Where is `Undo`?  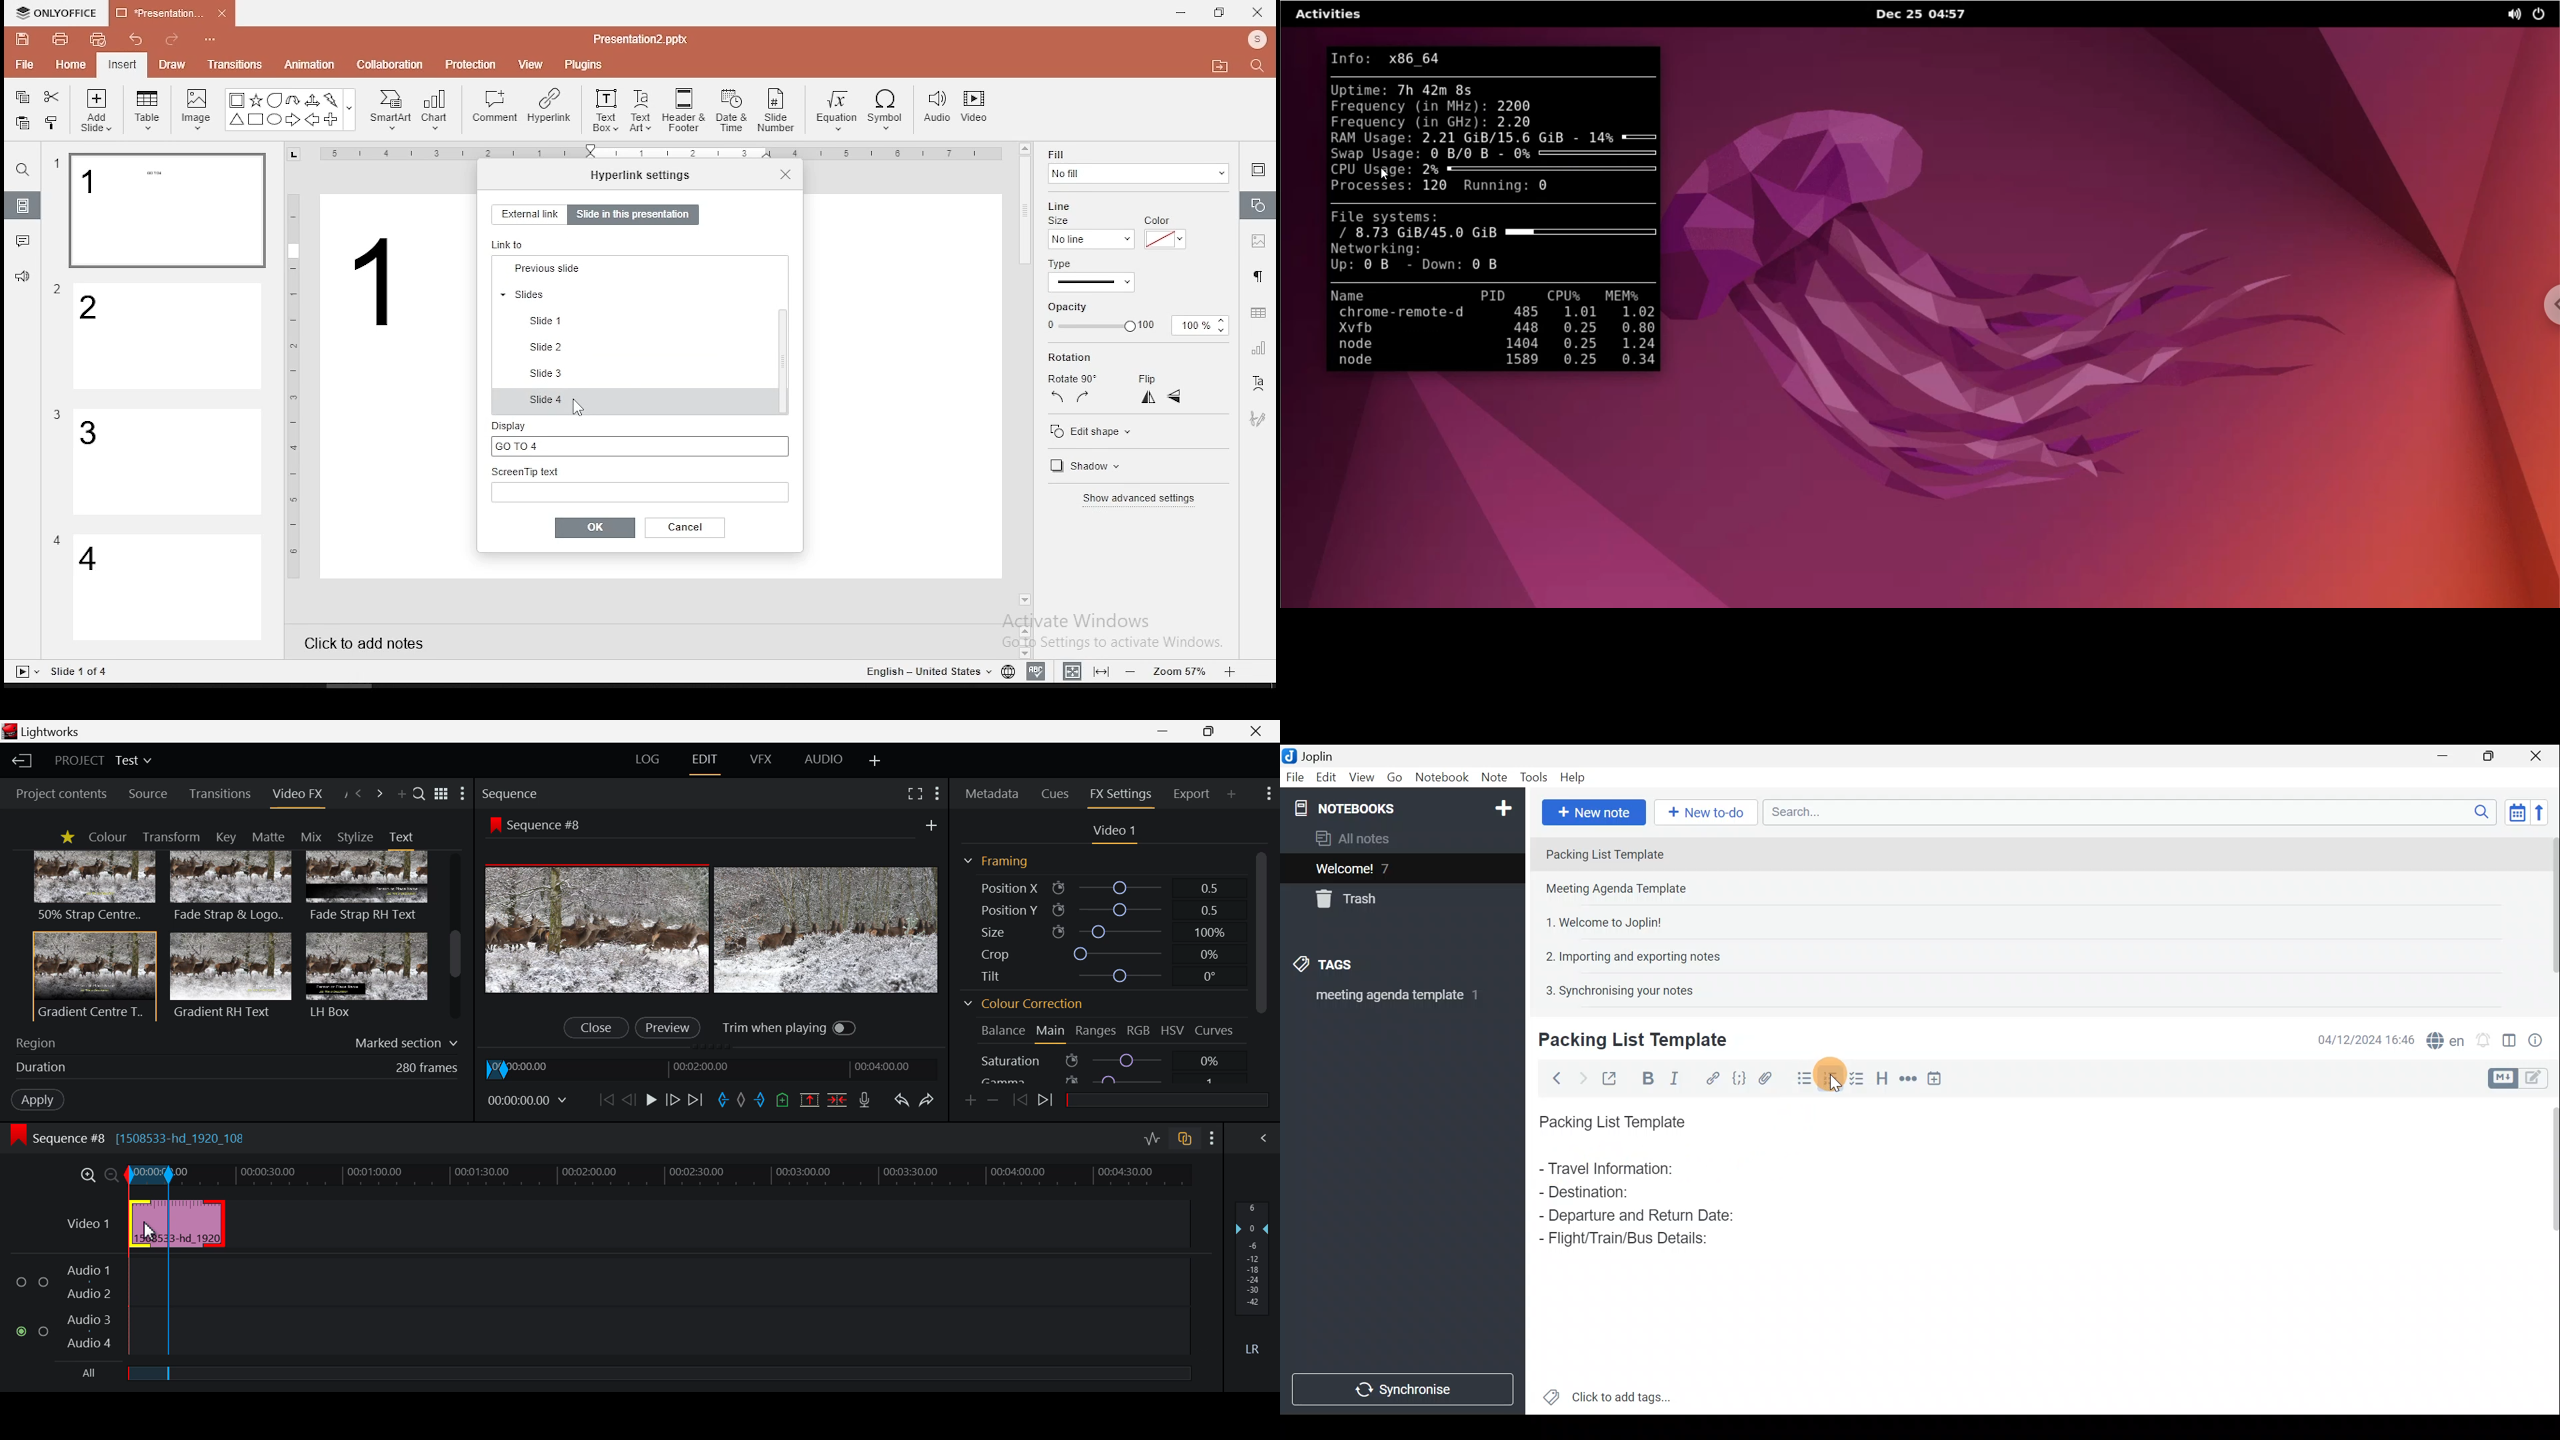 Undo is located at coordinates (901, 1100).